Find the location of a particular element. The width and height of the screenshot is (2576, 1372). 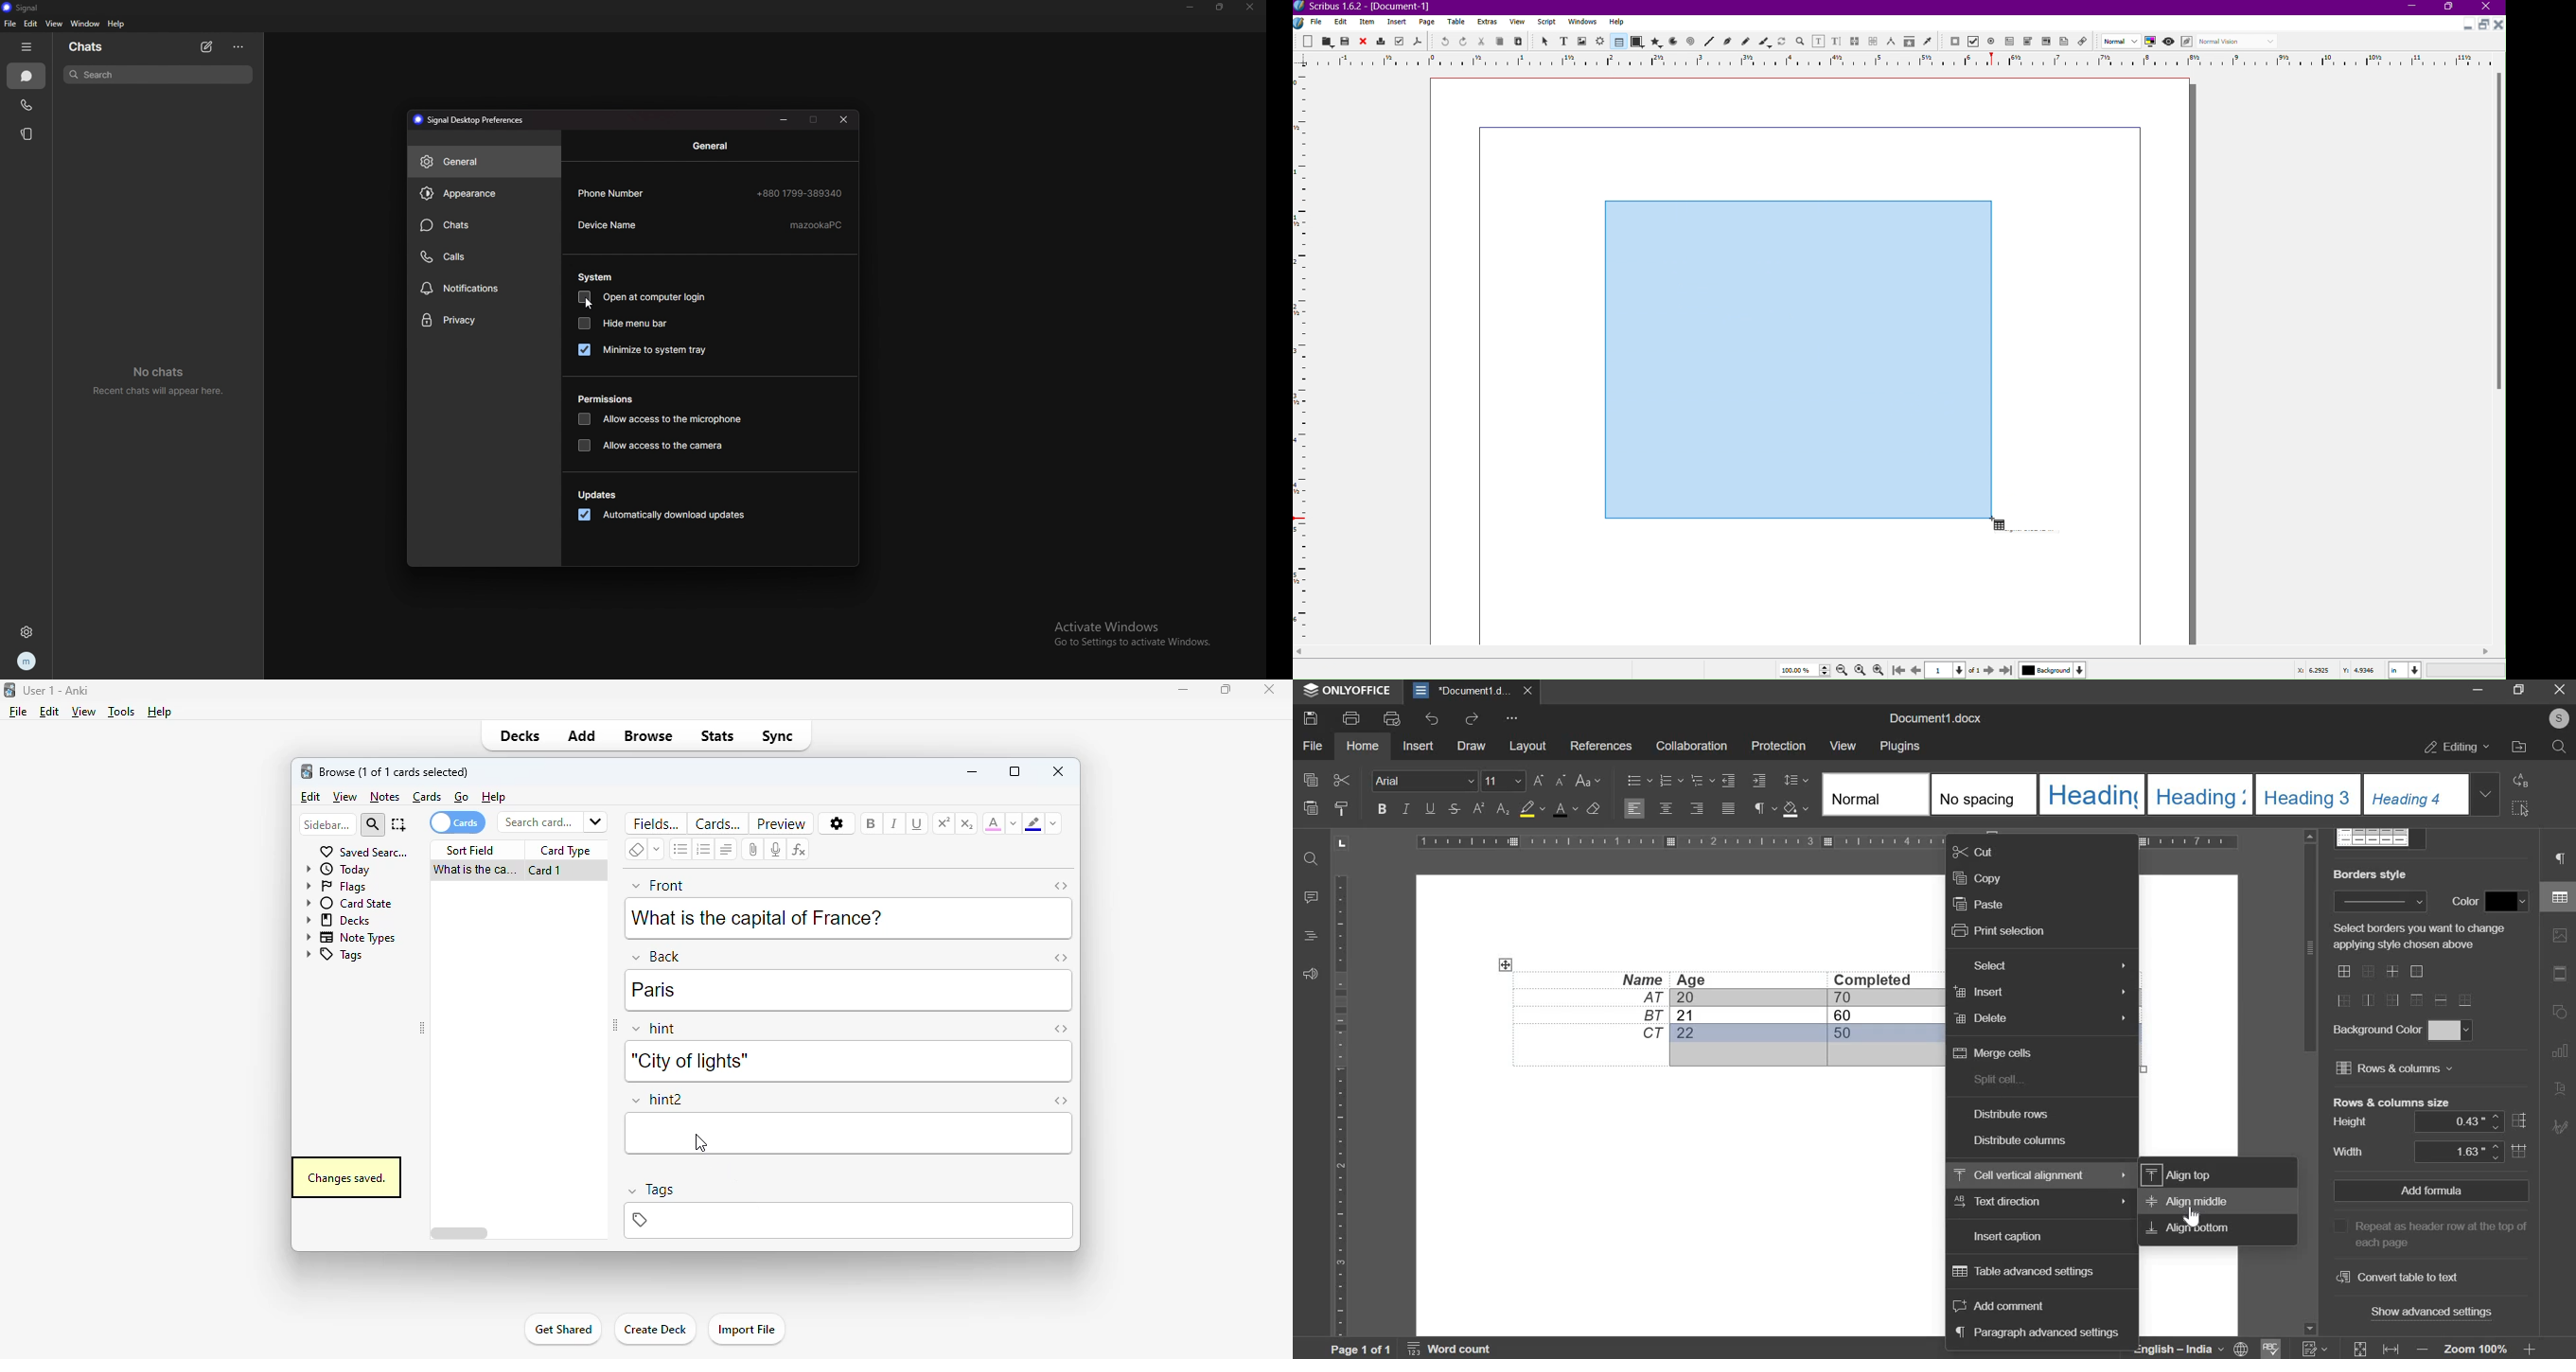

cell vertical alignment is located at coordinates (2020, 1173).